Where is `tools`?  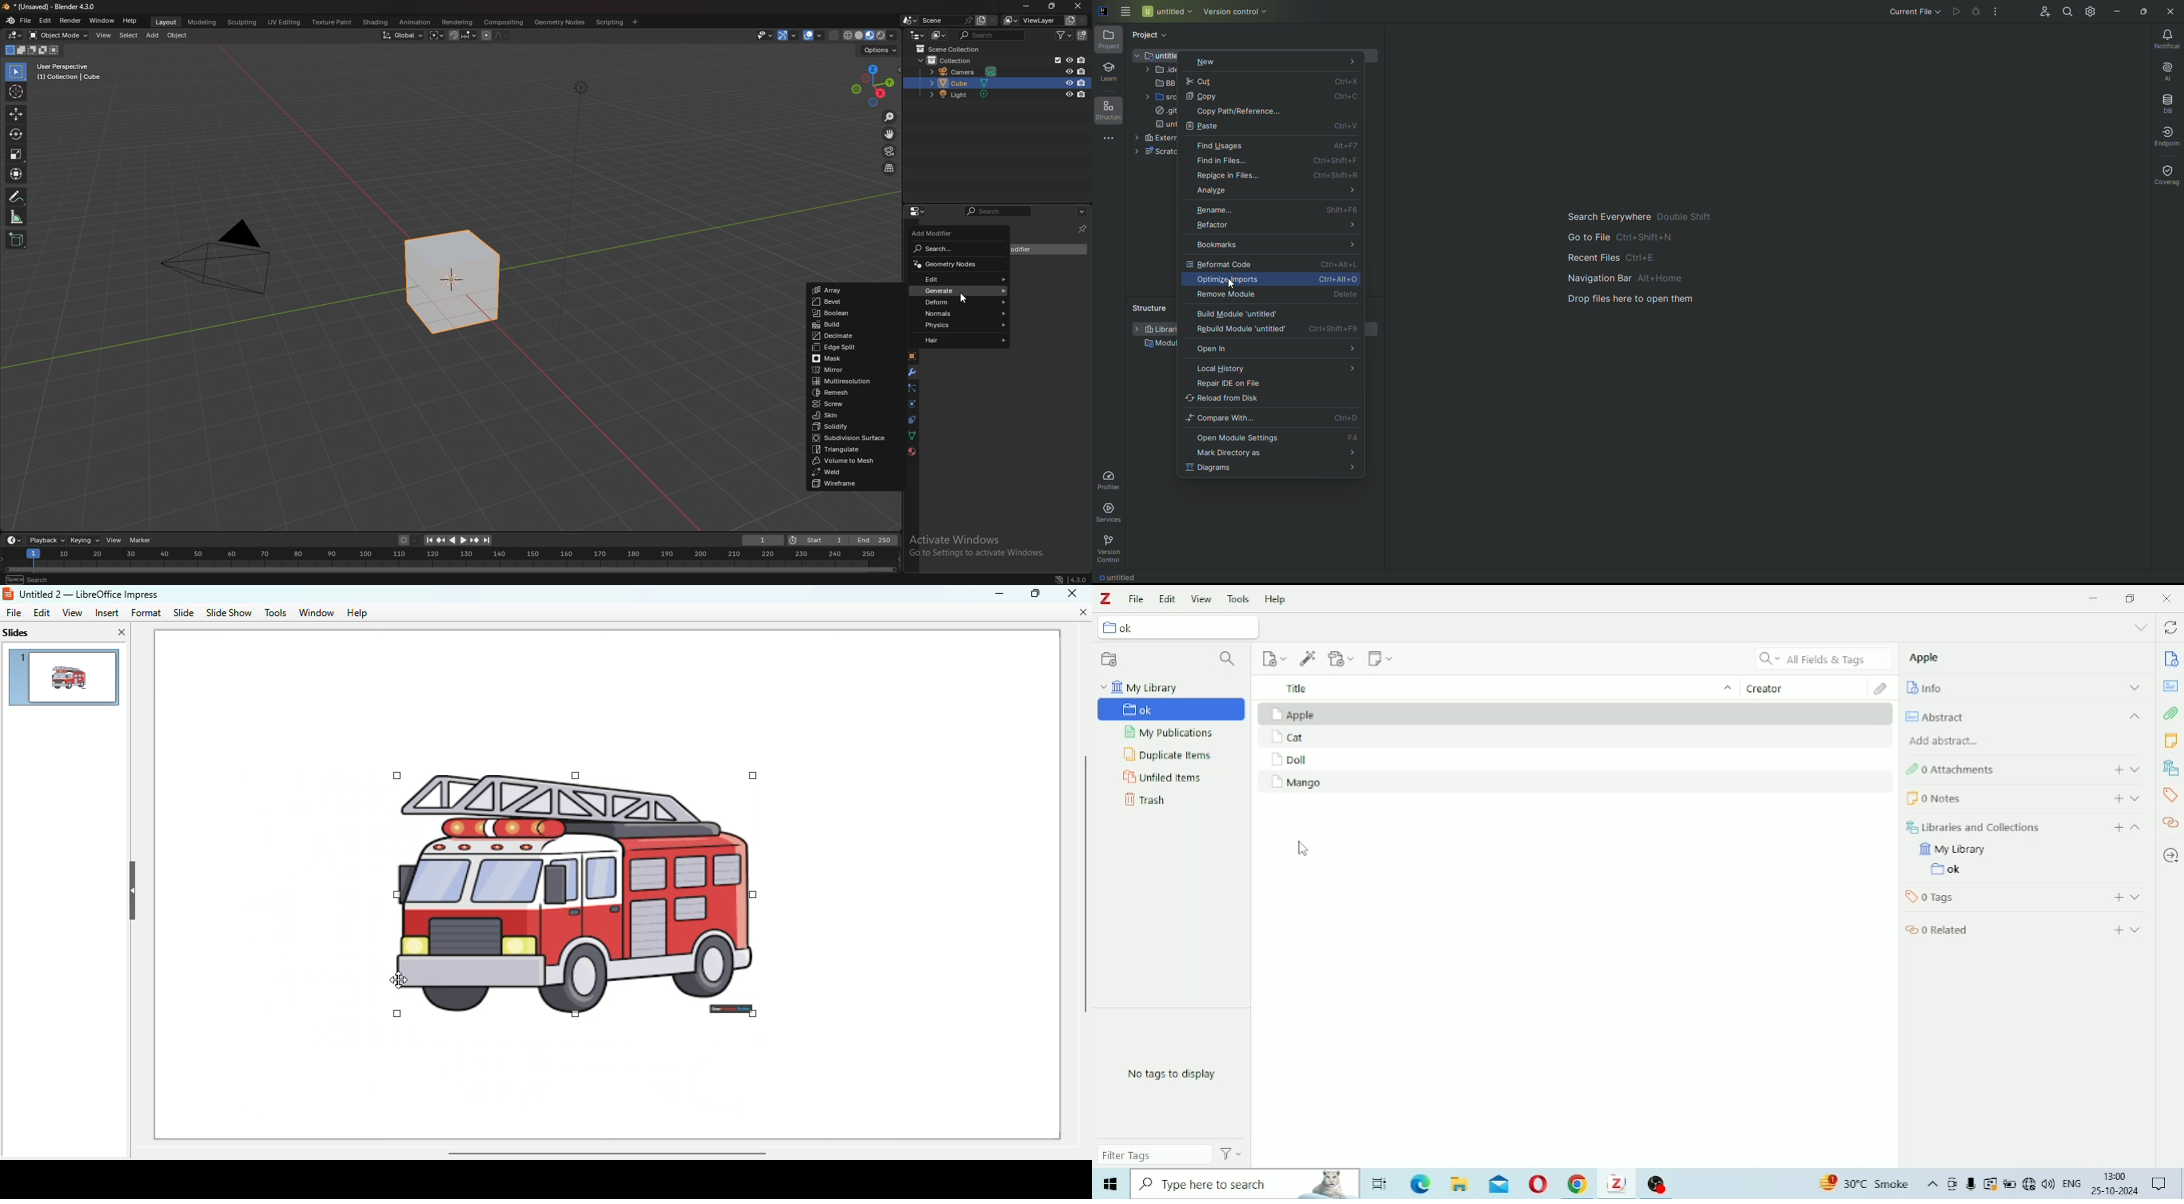 tools is located at coordinates (275, 613).